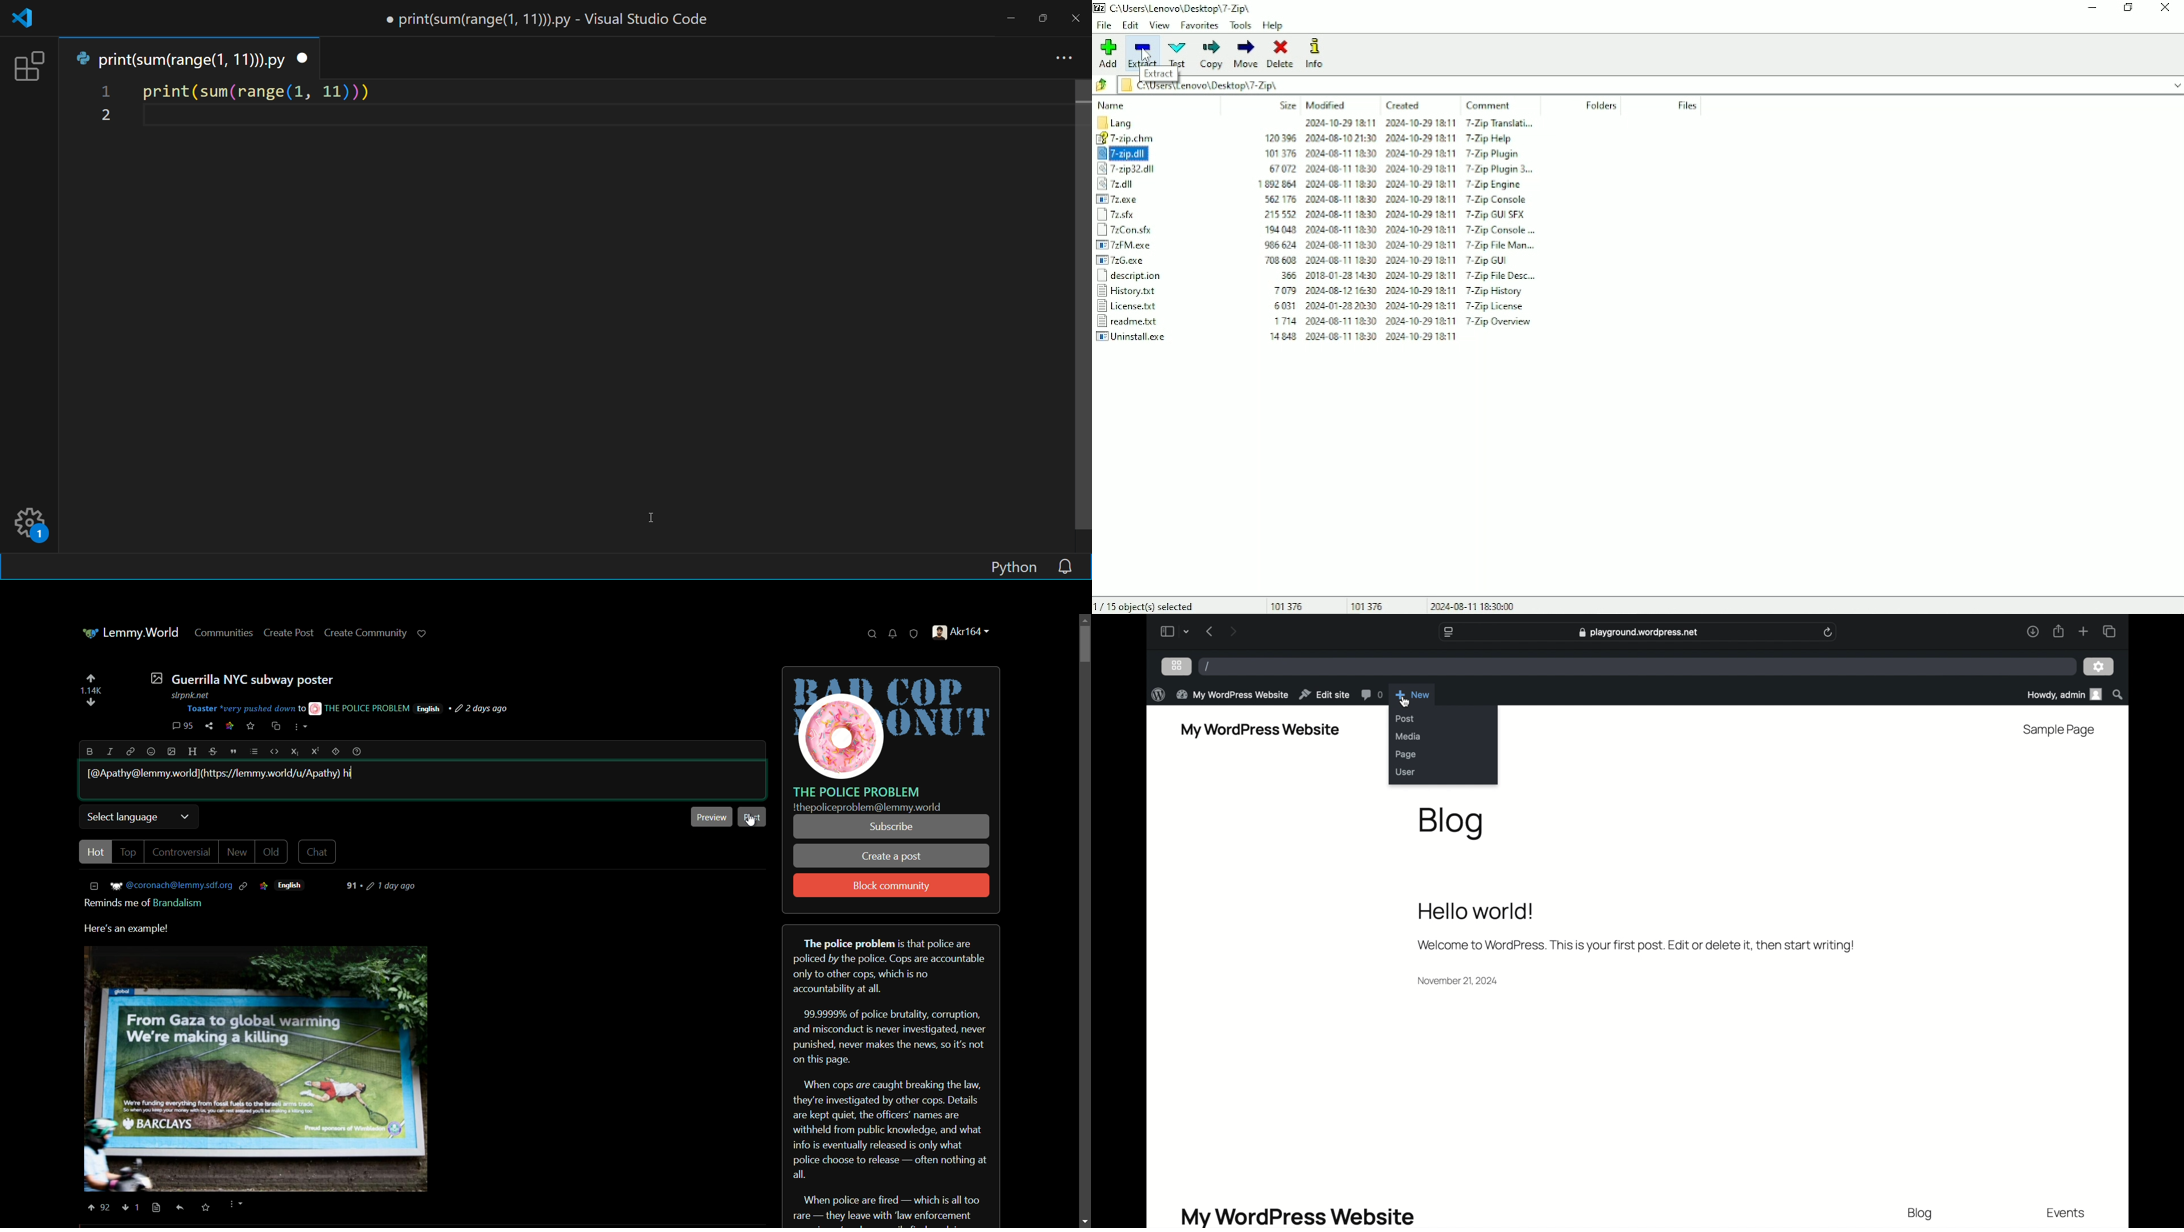  What do you see at coordinates (387, 886) in the screenshot?
I see `days ` at bounding box center [387, 886].